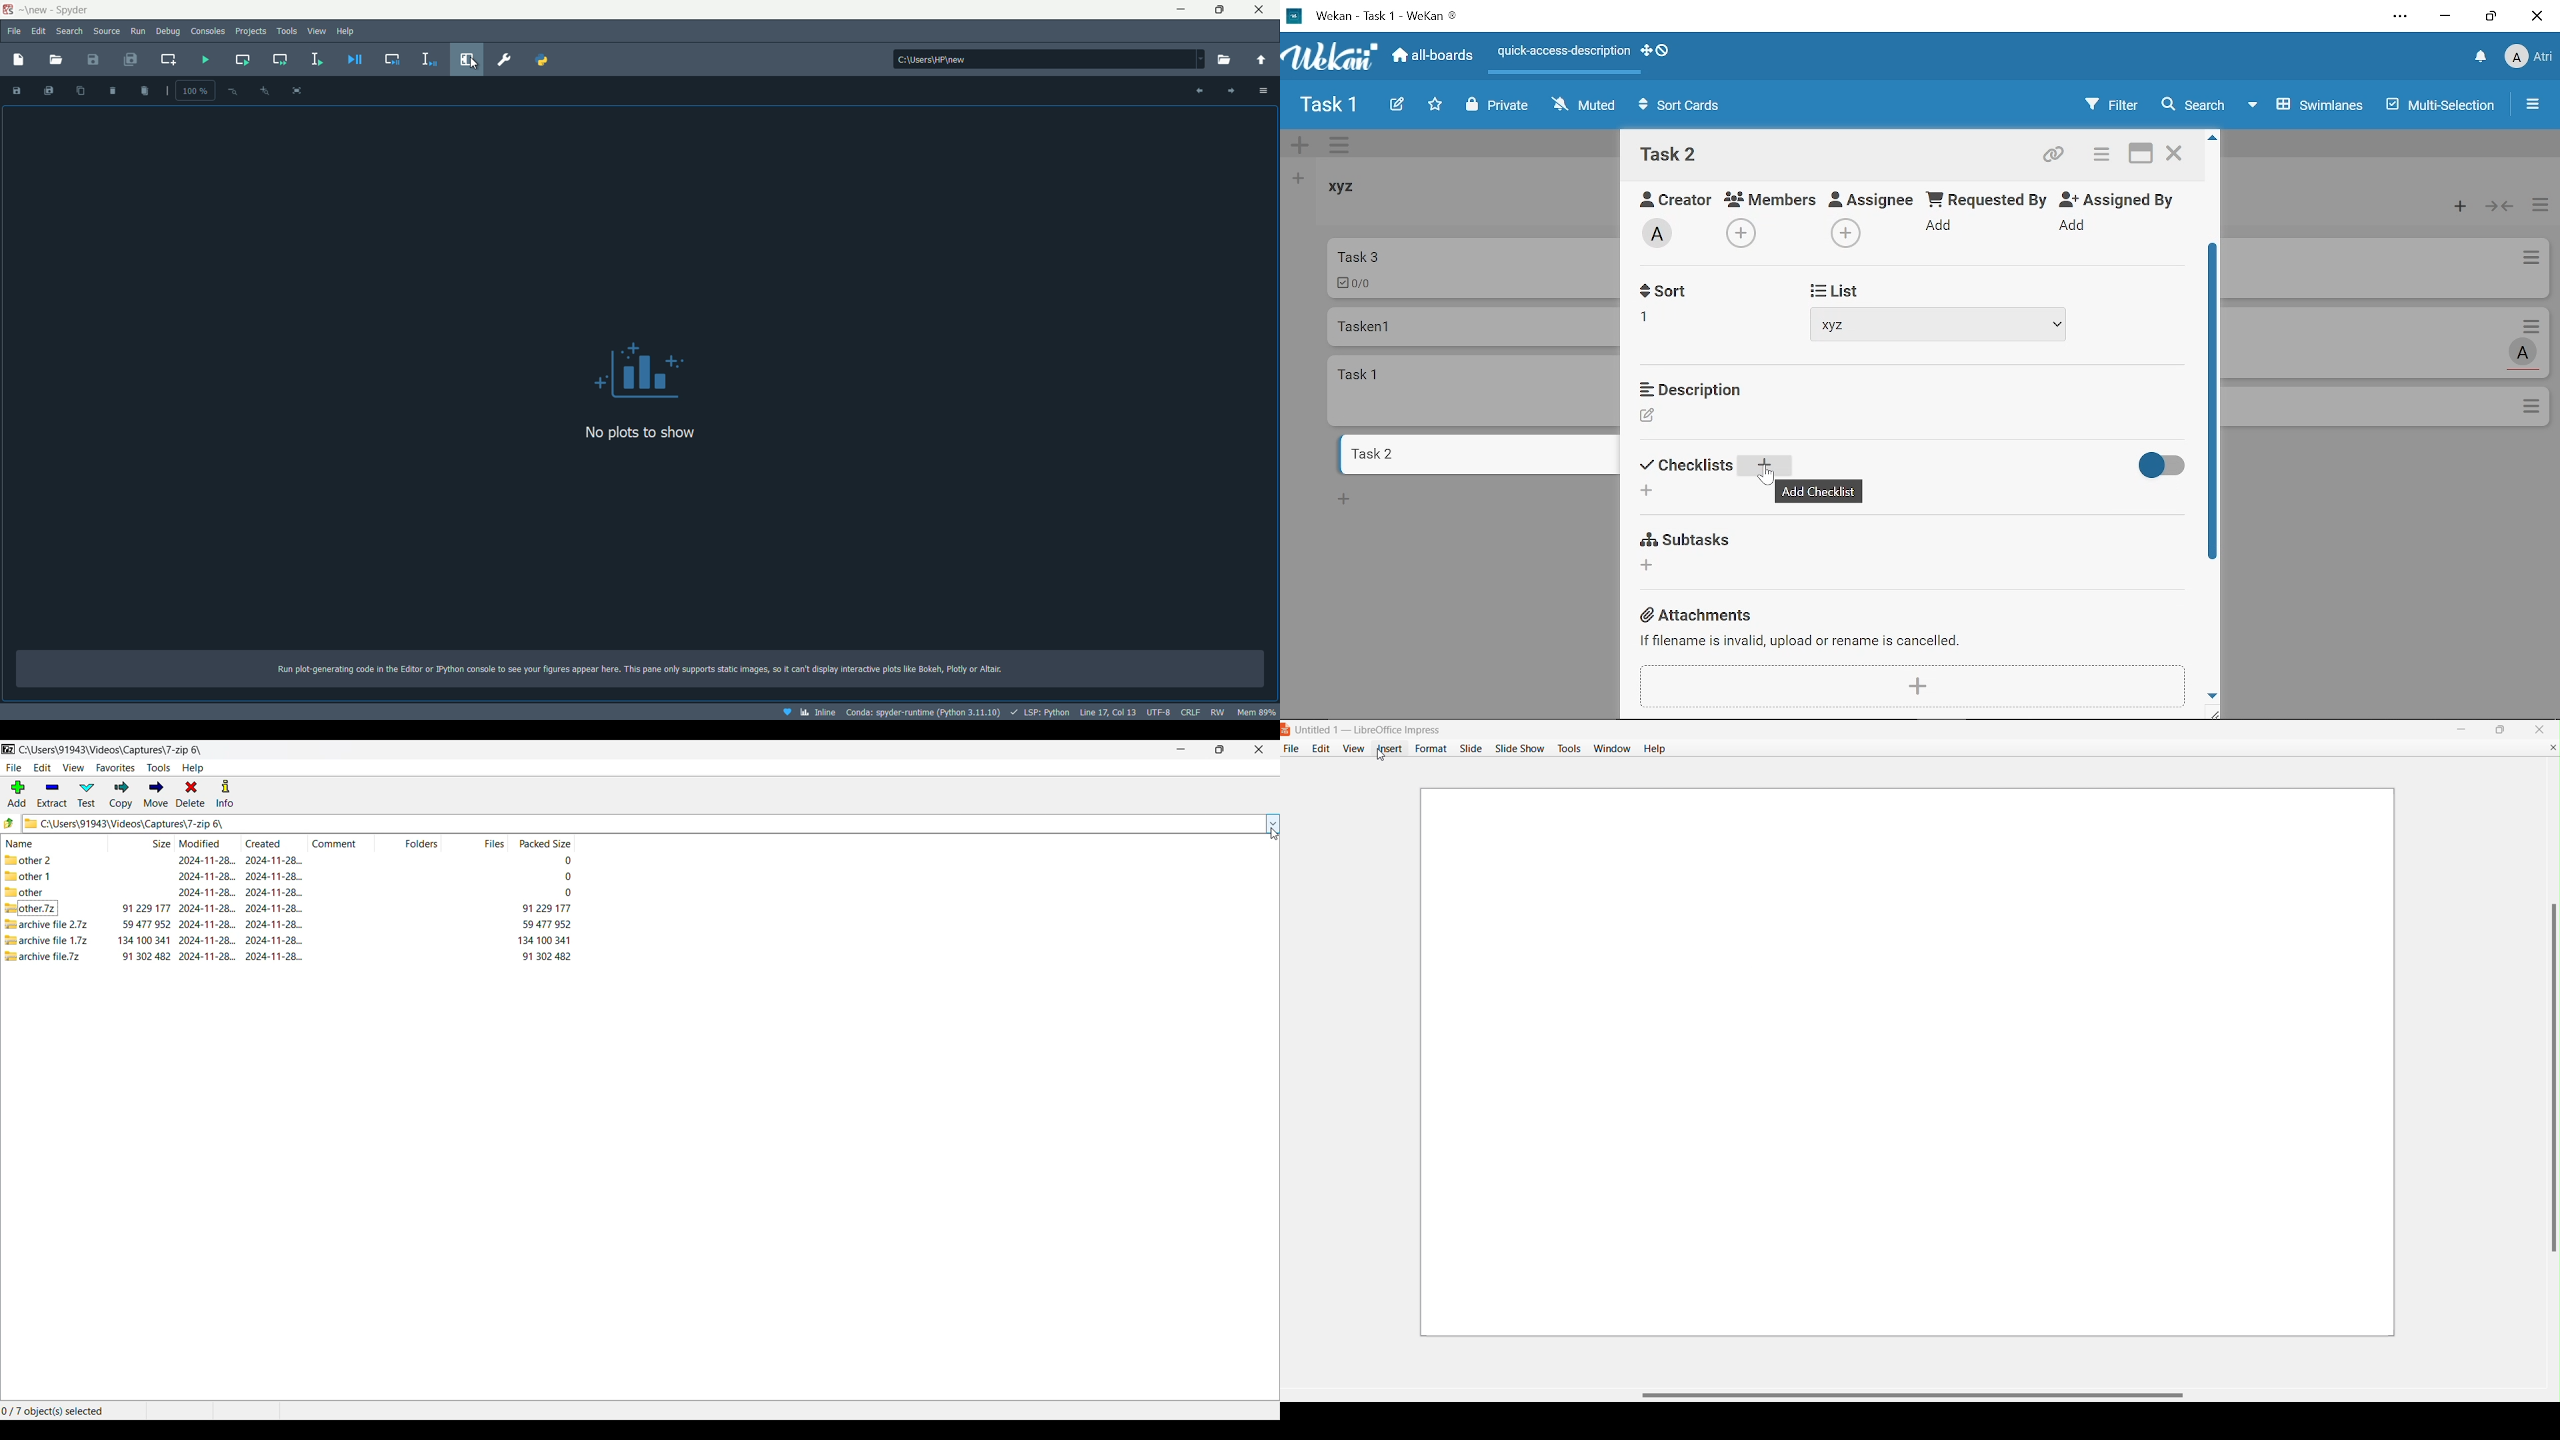  Describe the element at coordinates (1370, 731) in the screenshot. I see `Untitled 1 - LibreOffice Impress` at that location.